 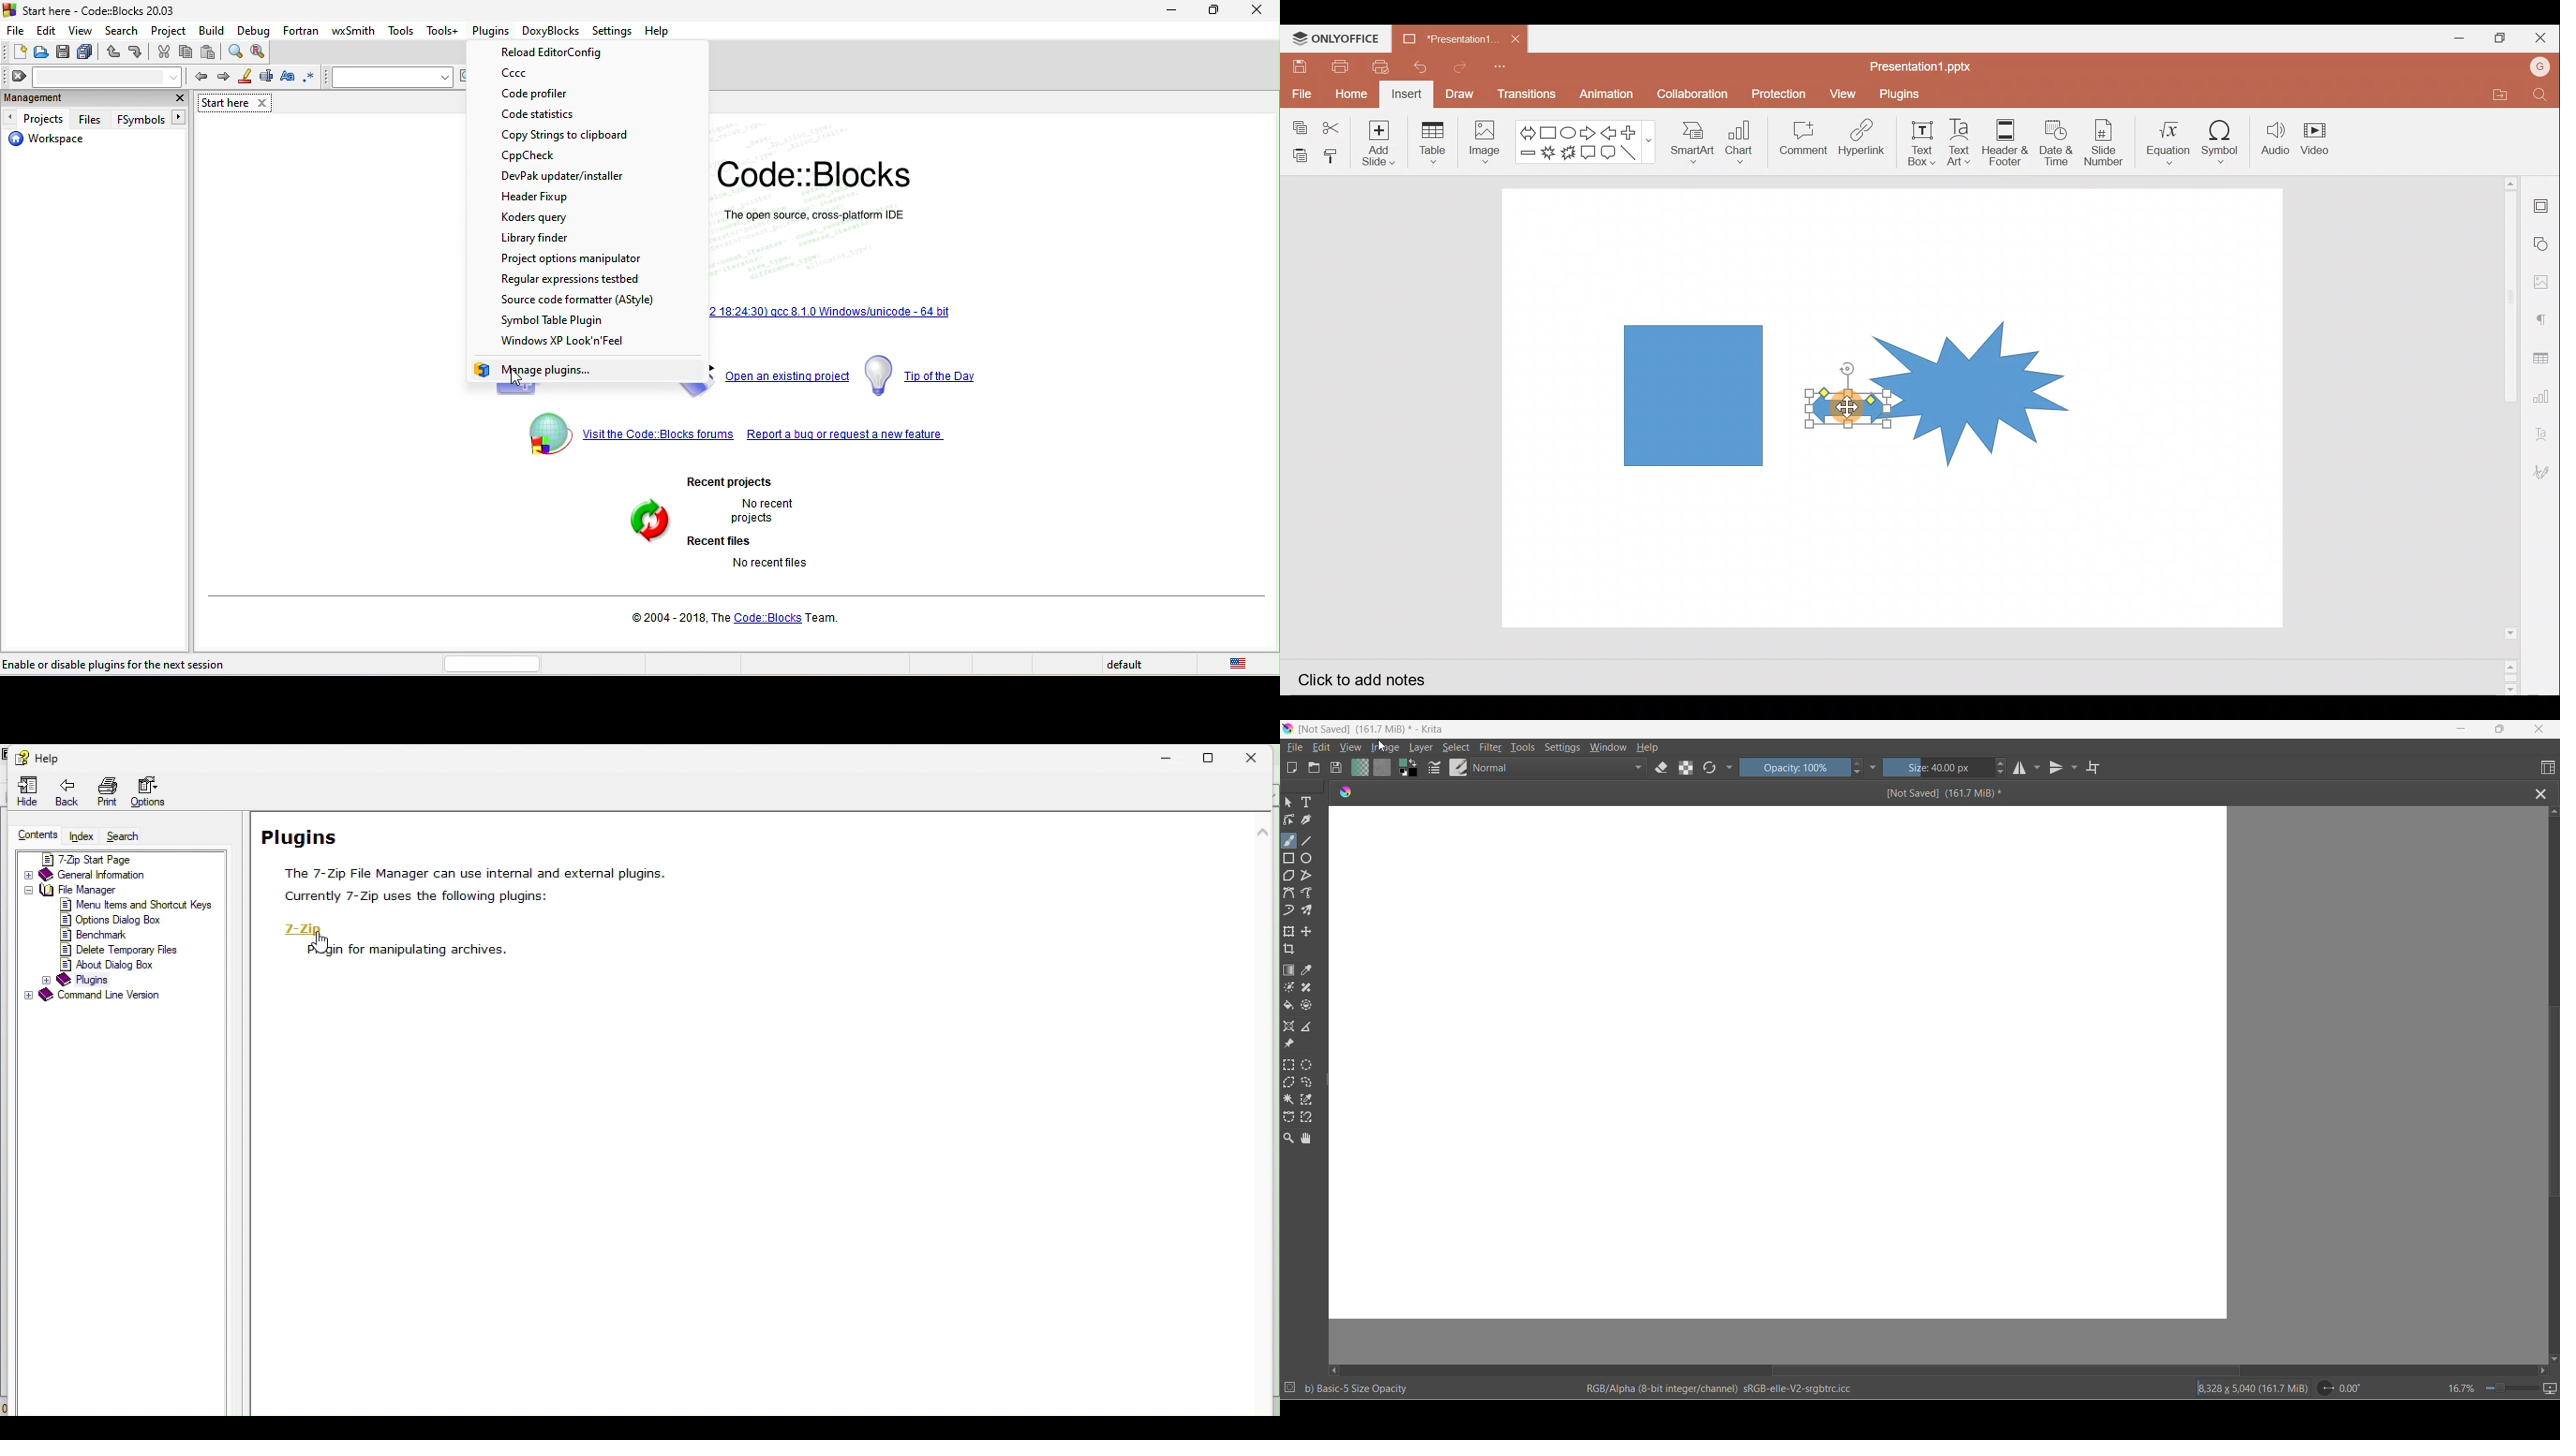 I want to click on project options manipulator, so click(x=571, y=258).